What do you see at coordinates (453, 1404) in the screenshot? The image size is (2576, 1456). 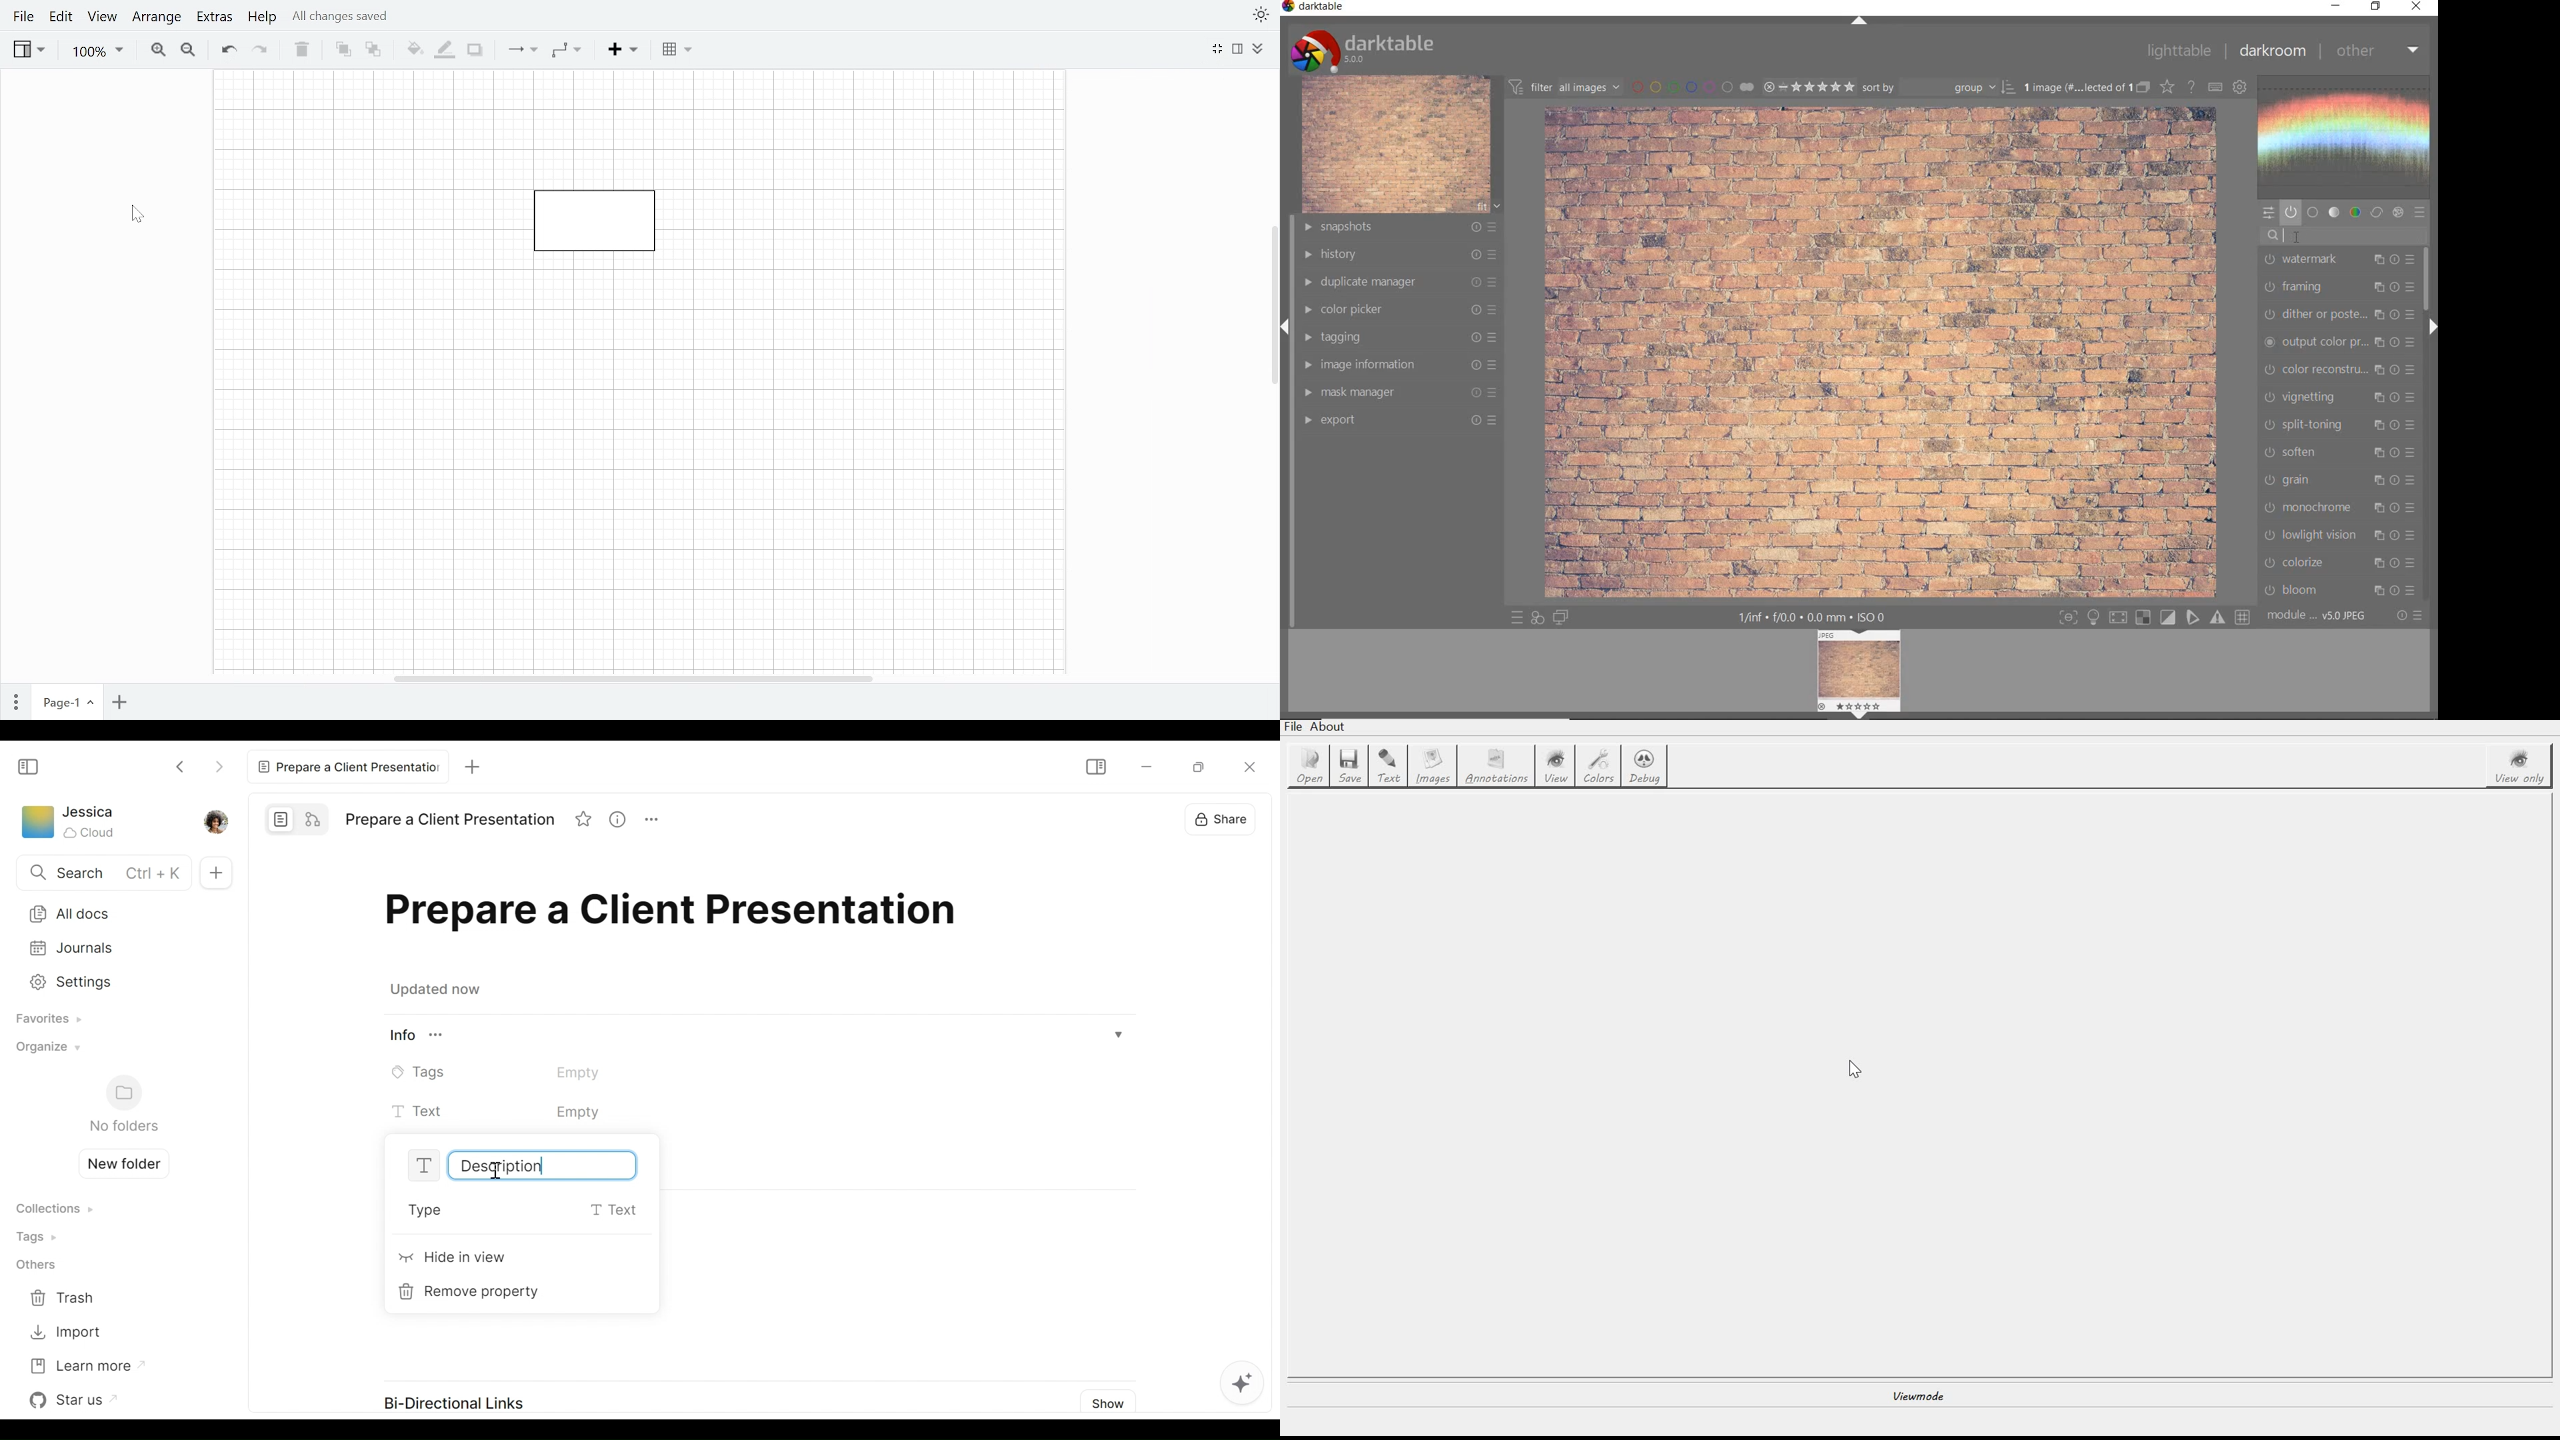 I see `Bi-Directional Links` at bounding box center [453, 1404].